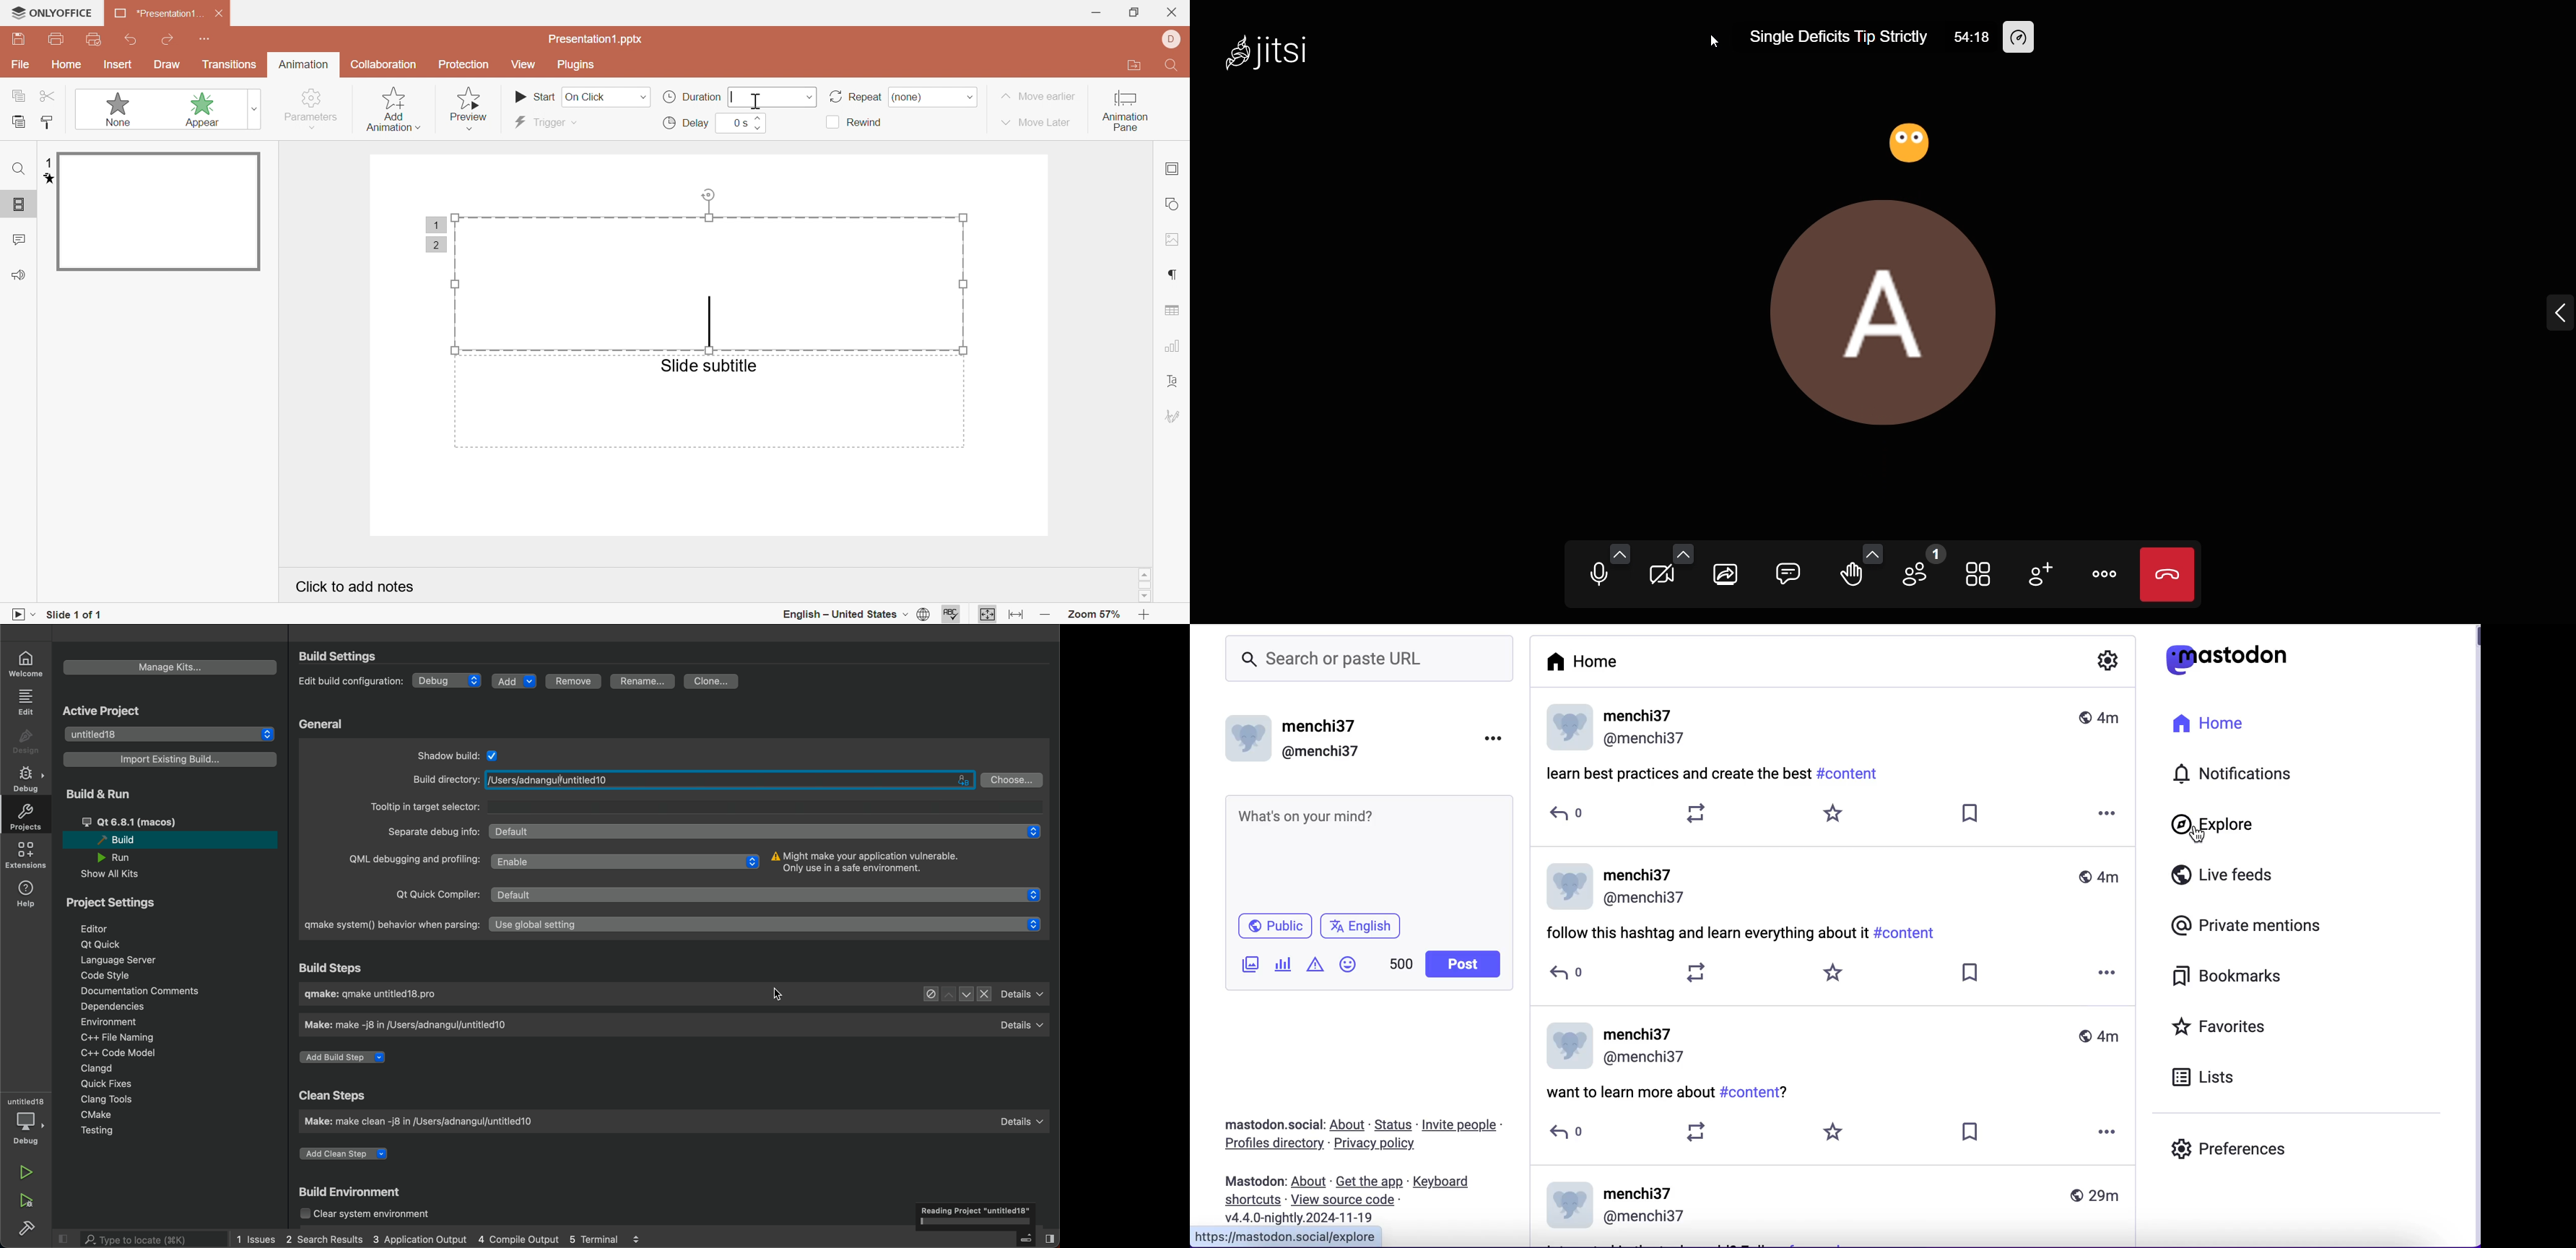 Image resolution: width=2576 pixels, height=1260 pixels. What do you see at coordinates (2226, 1149) in the screenshot?
I see `preferences` at bounding box center [2226, 1149].